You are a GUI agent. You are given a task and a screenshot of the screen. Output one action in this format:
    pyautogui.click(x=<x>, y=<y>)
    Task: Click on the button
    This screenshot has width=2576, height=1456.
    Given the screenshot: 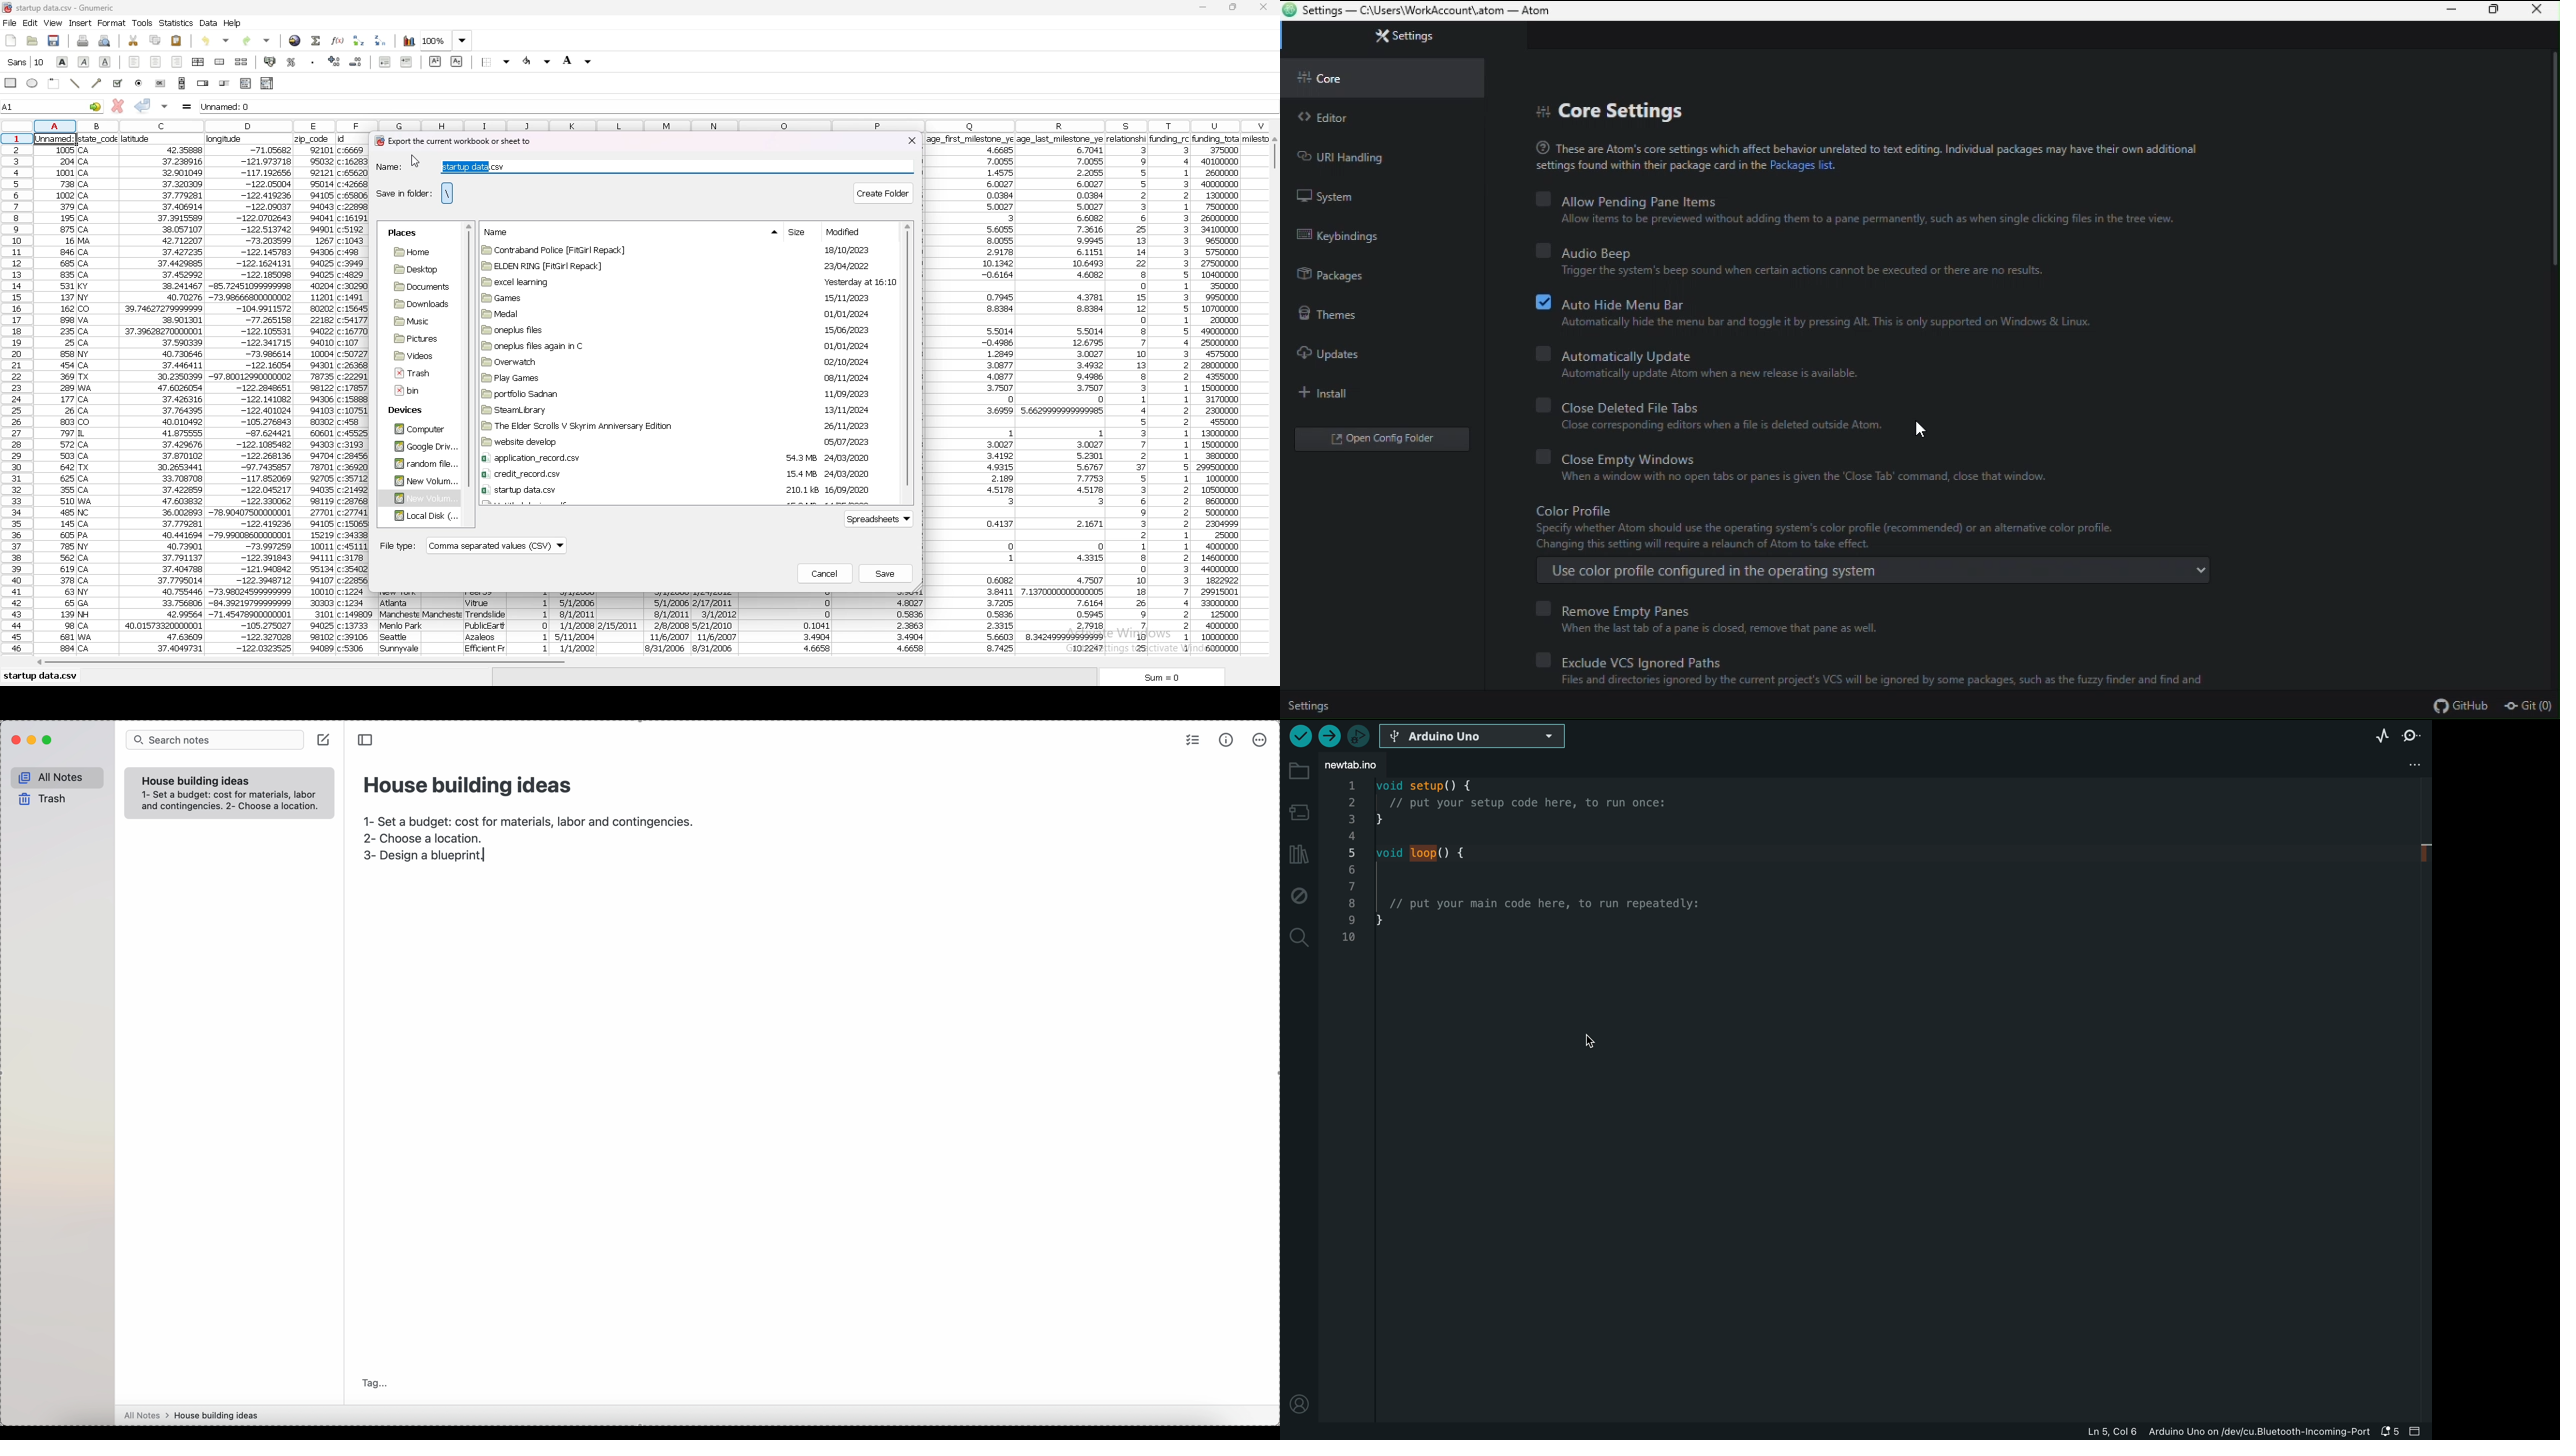 What is the action you would take?
    pyautogui.click(x=161, y=83)
    